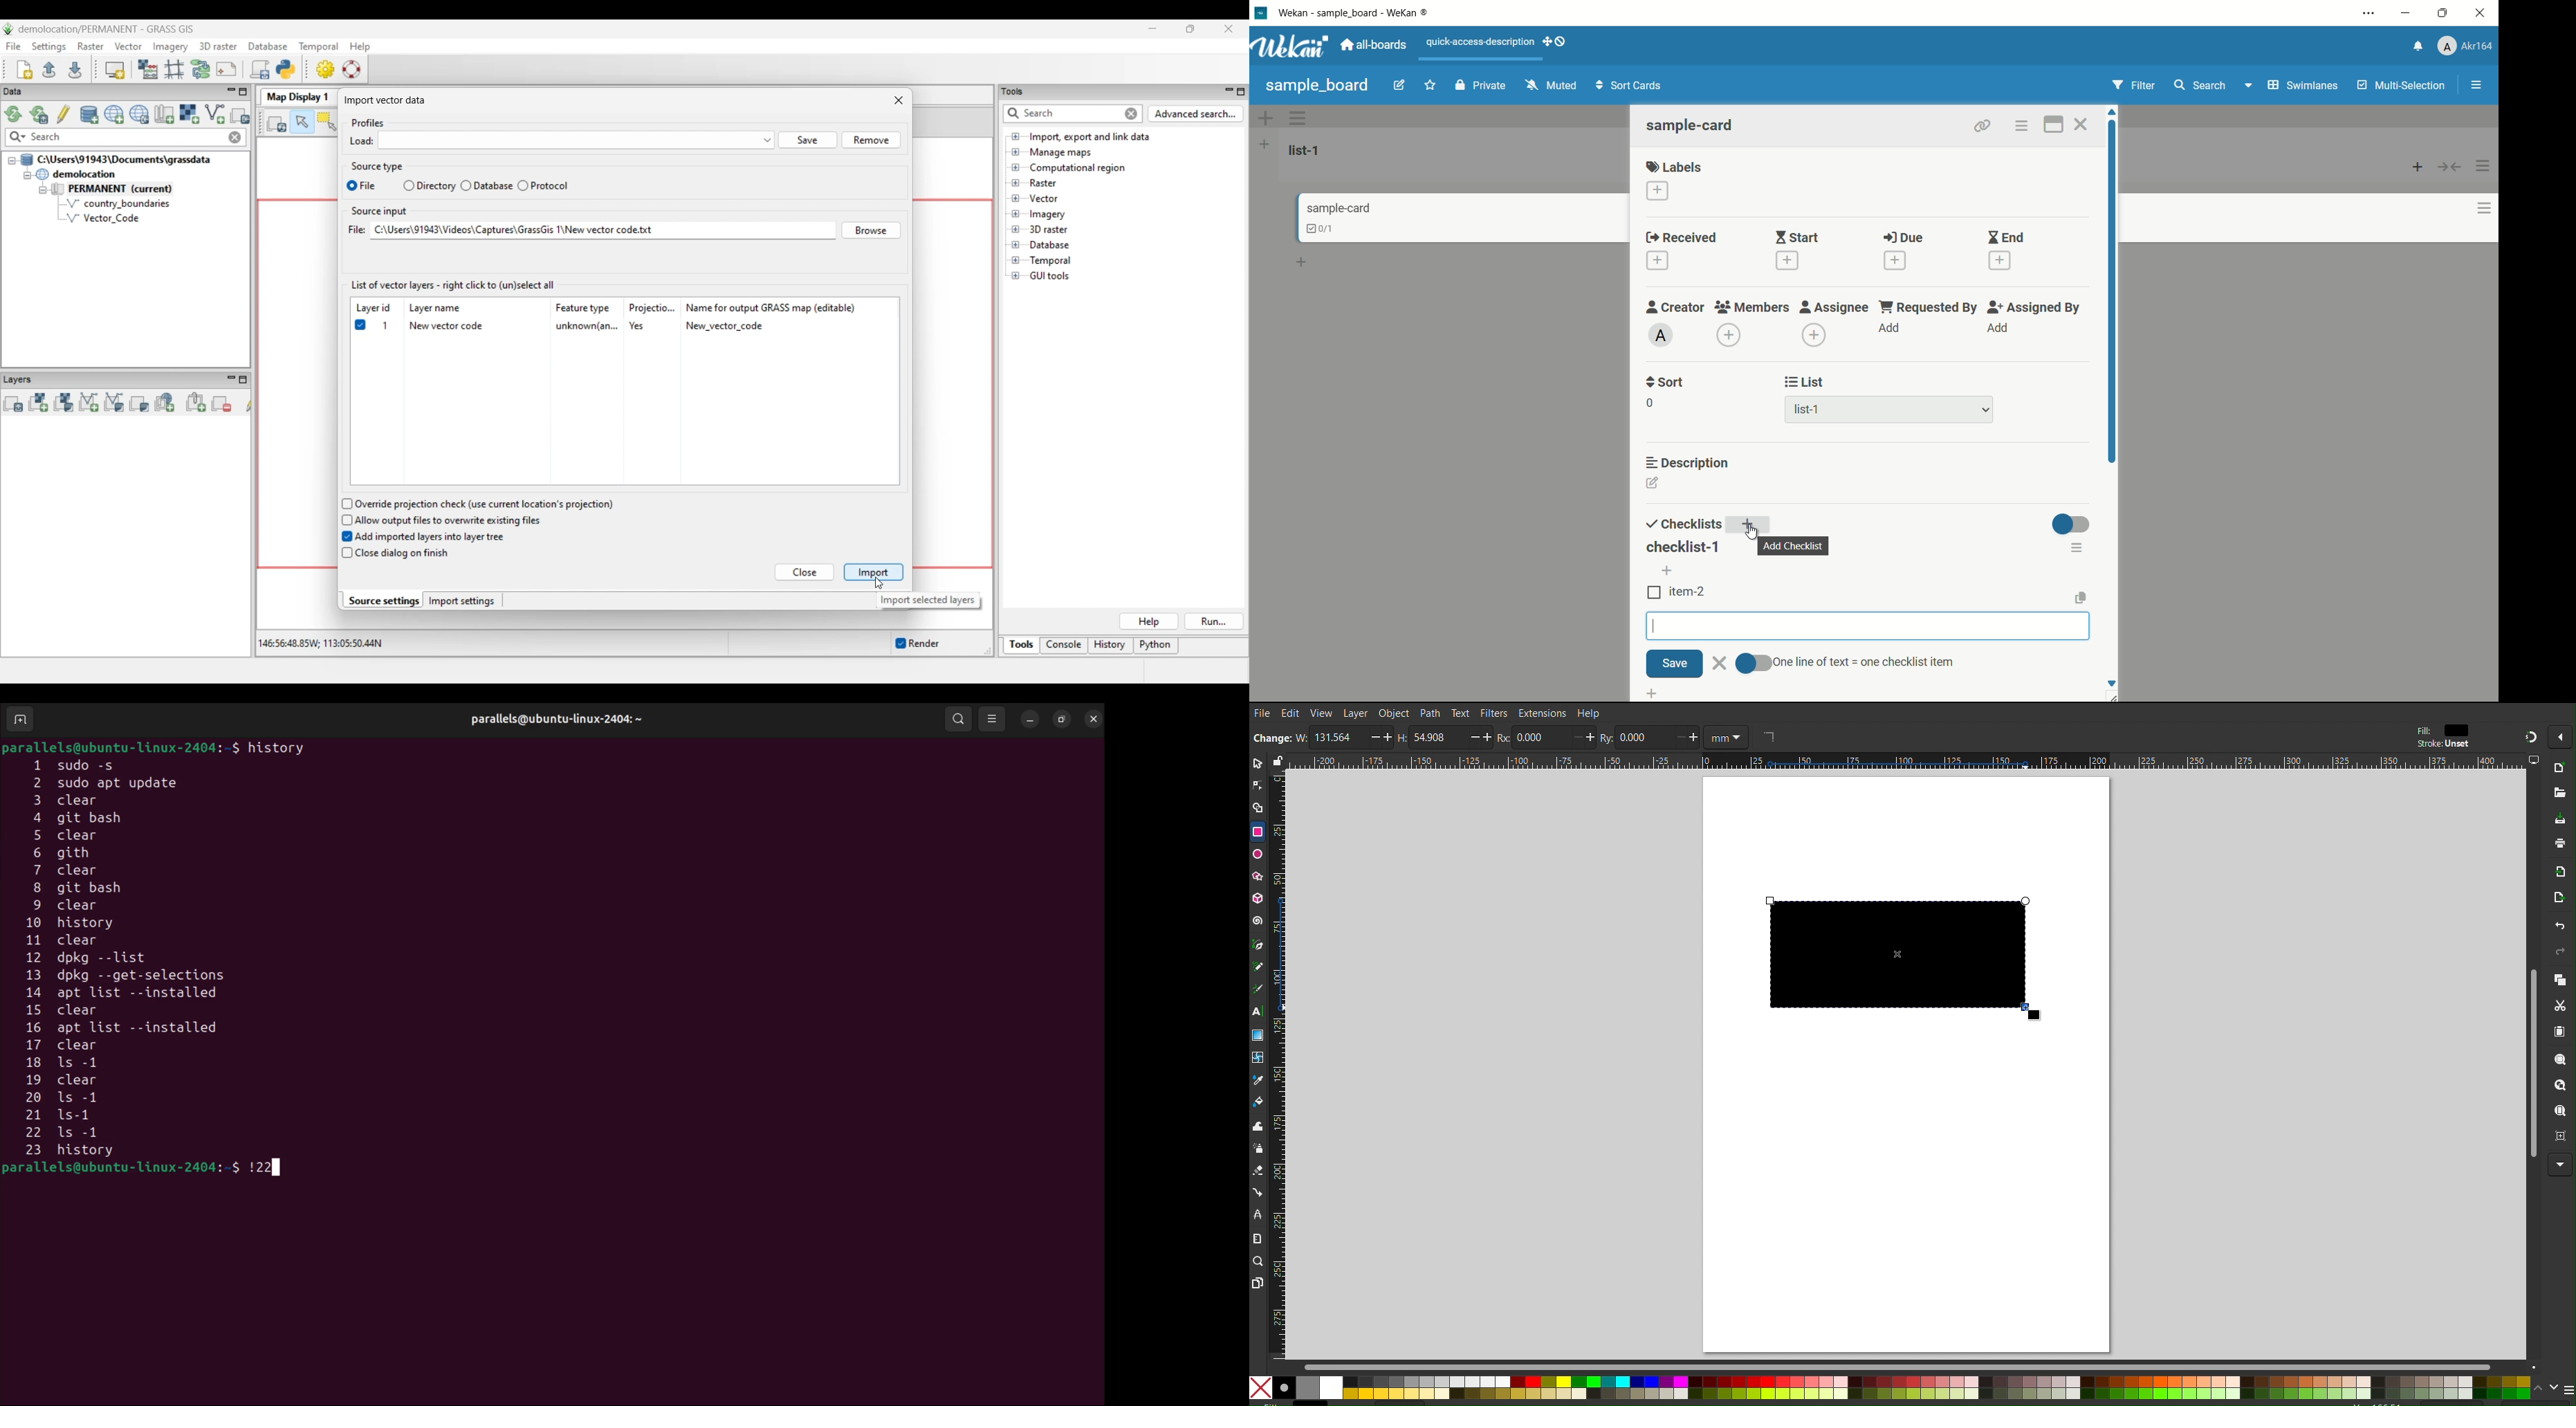 The height and width of the screenshot is (1428, 2576). Describe the element at coordinates (1677, 592) in the screenshot. I see `item-2 added to checklist-1` at that location.